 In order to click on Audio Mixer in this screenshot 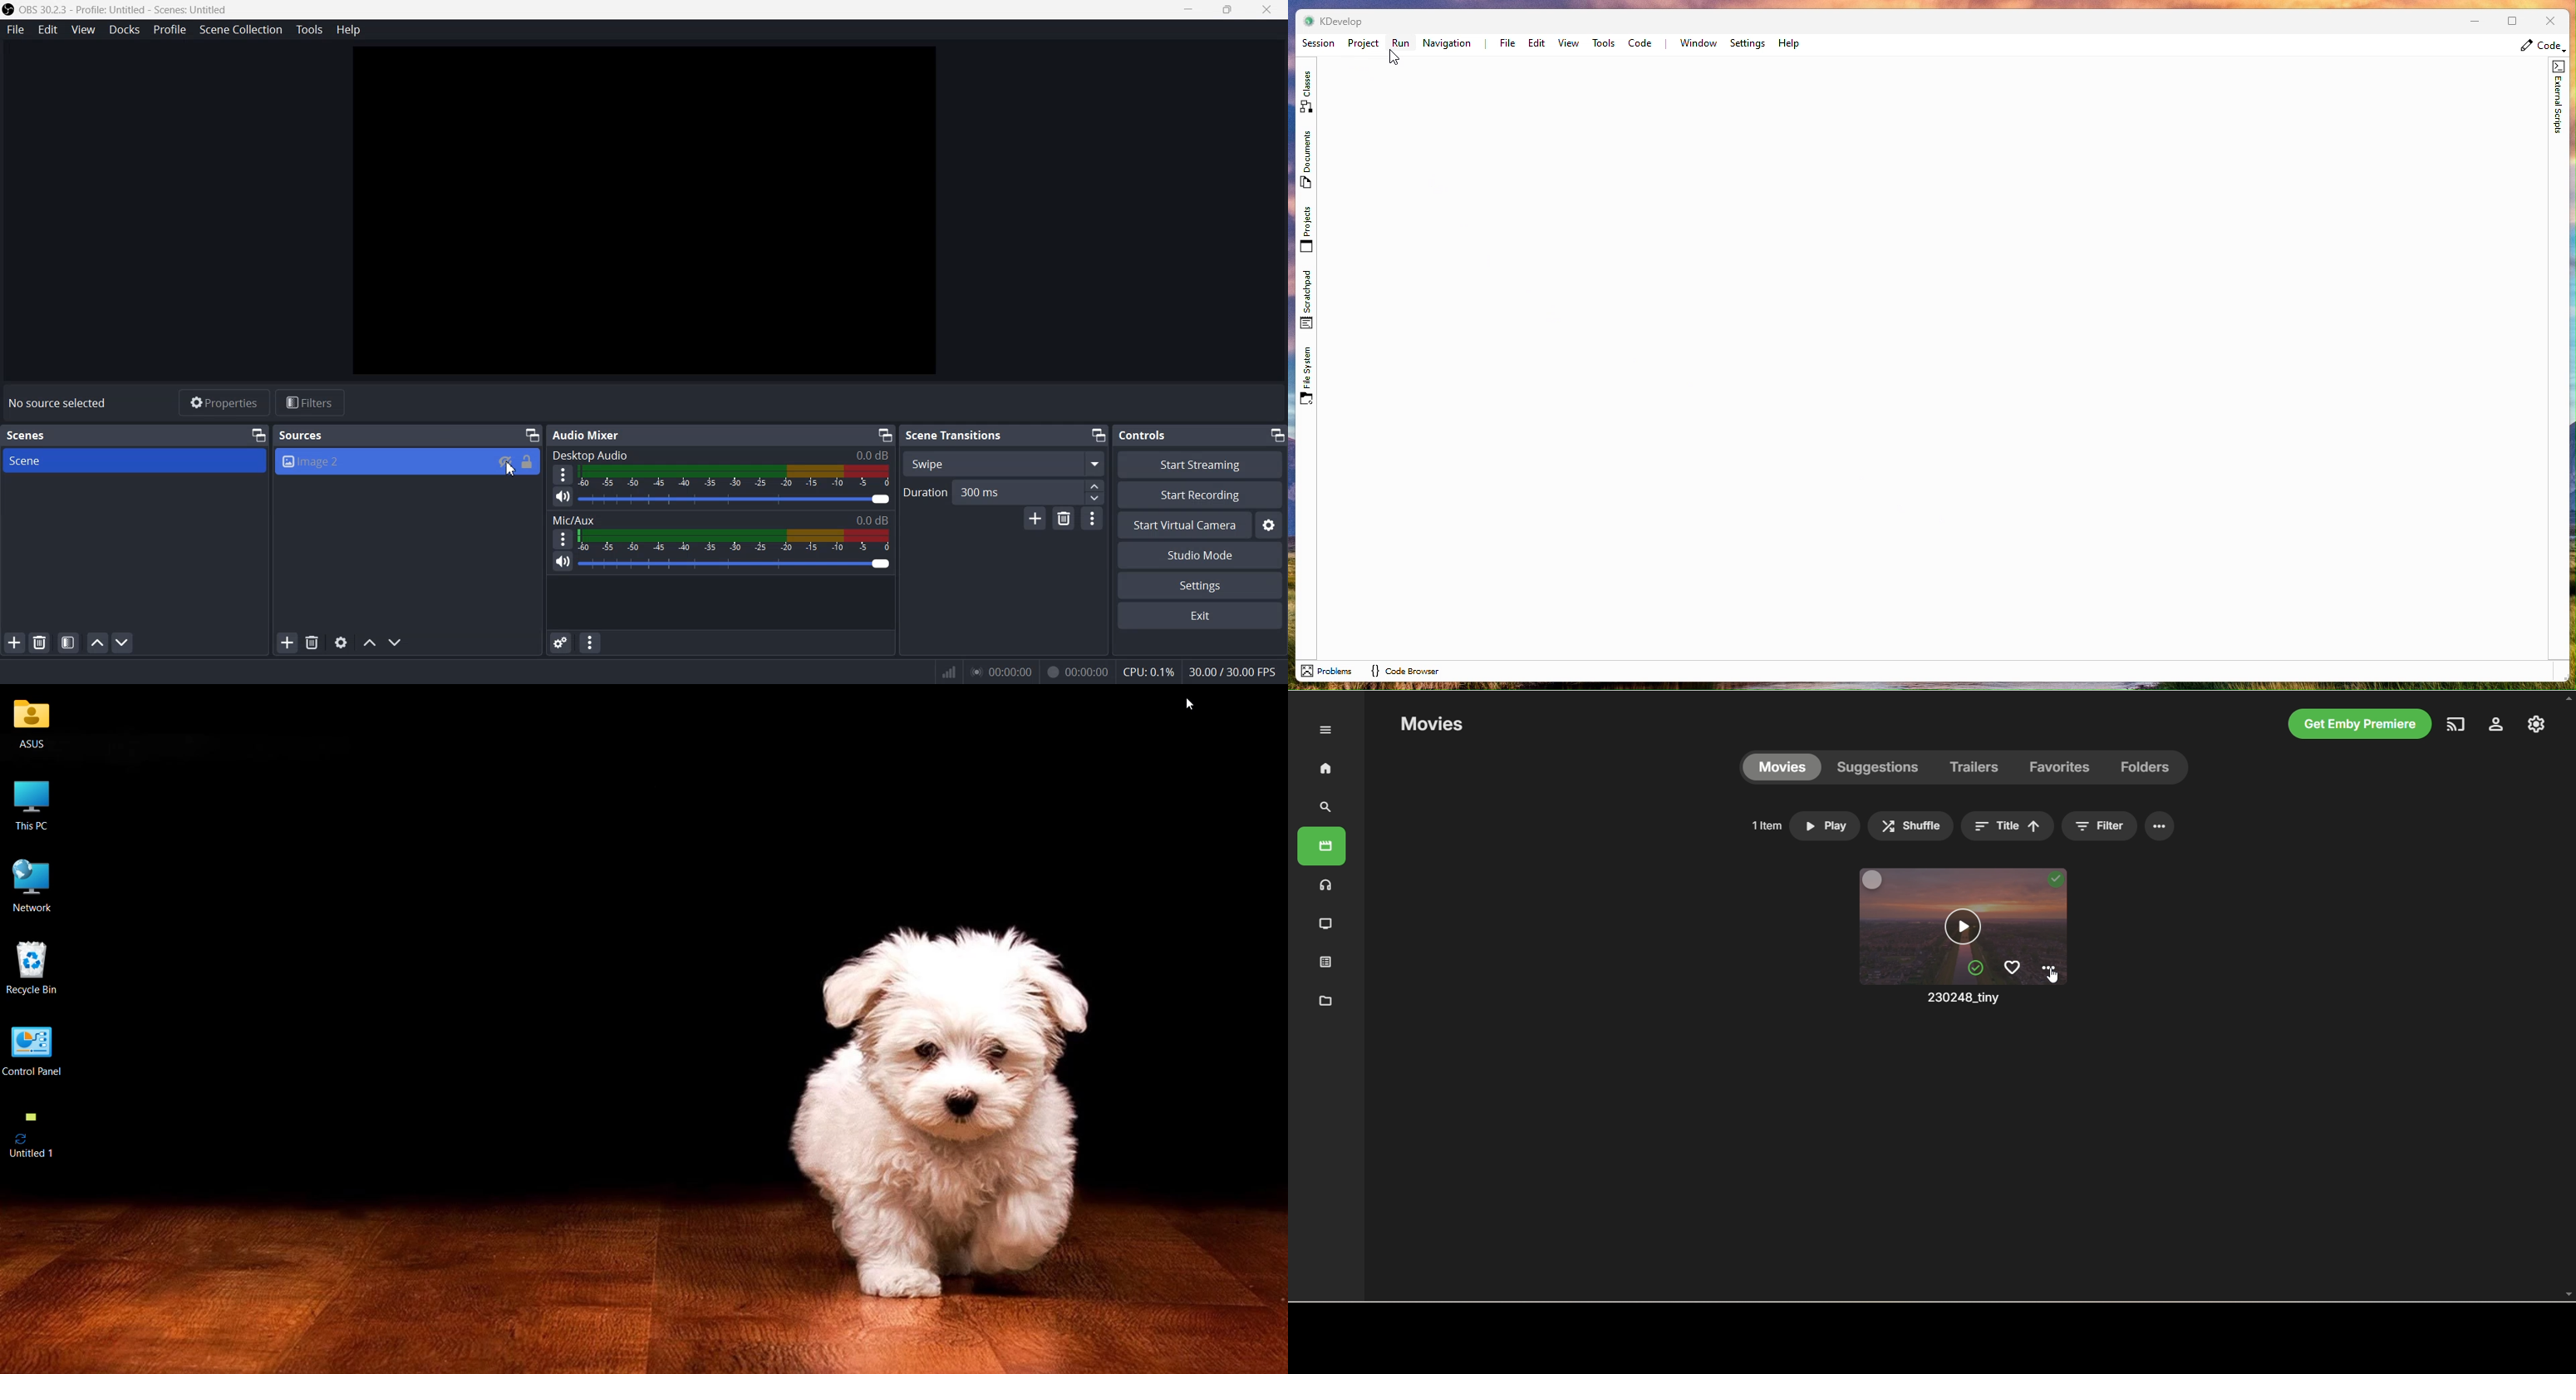, I will do `click(590, 434)`.